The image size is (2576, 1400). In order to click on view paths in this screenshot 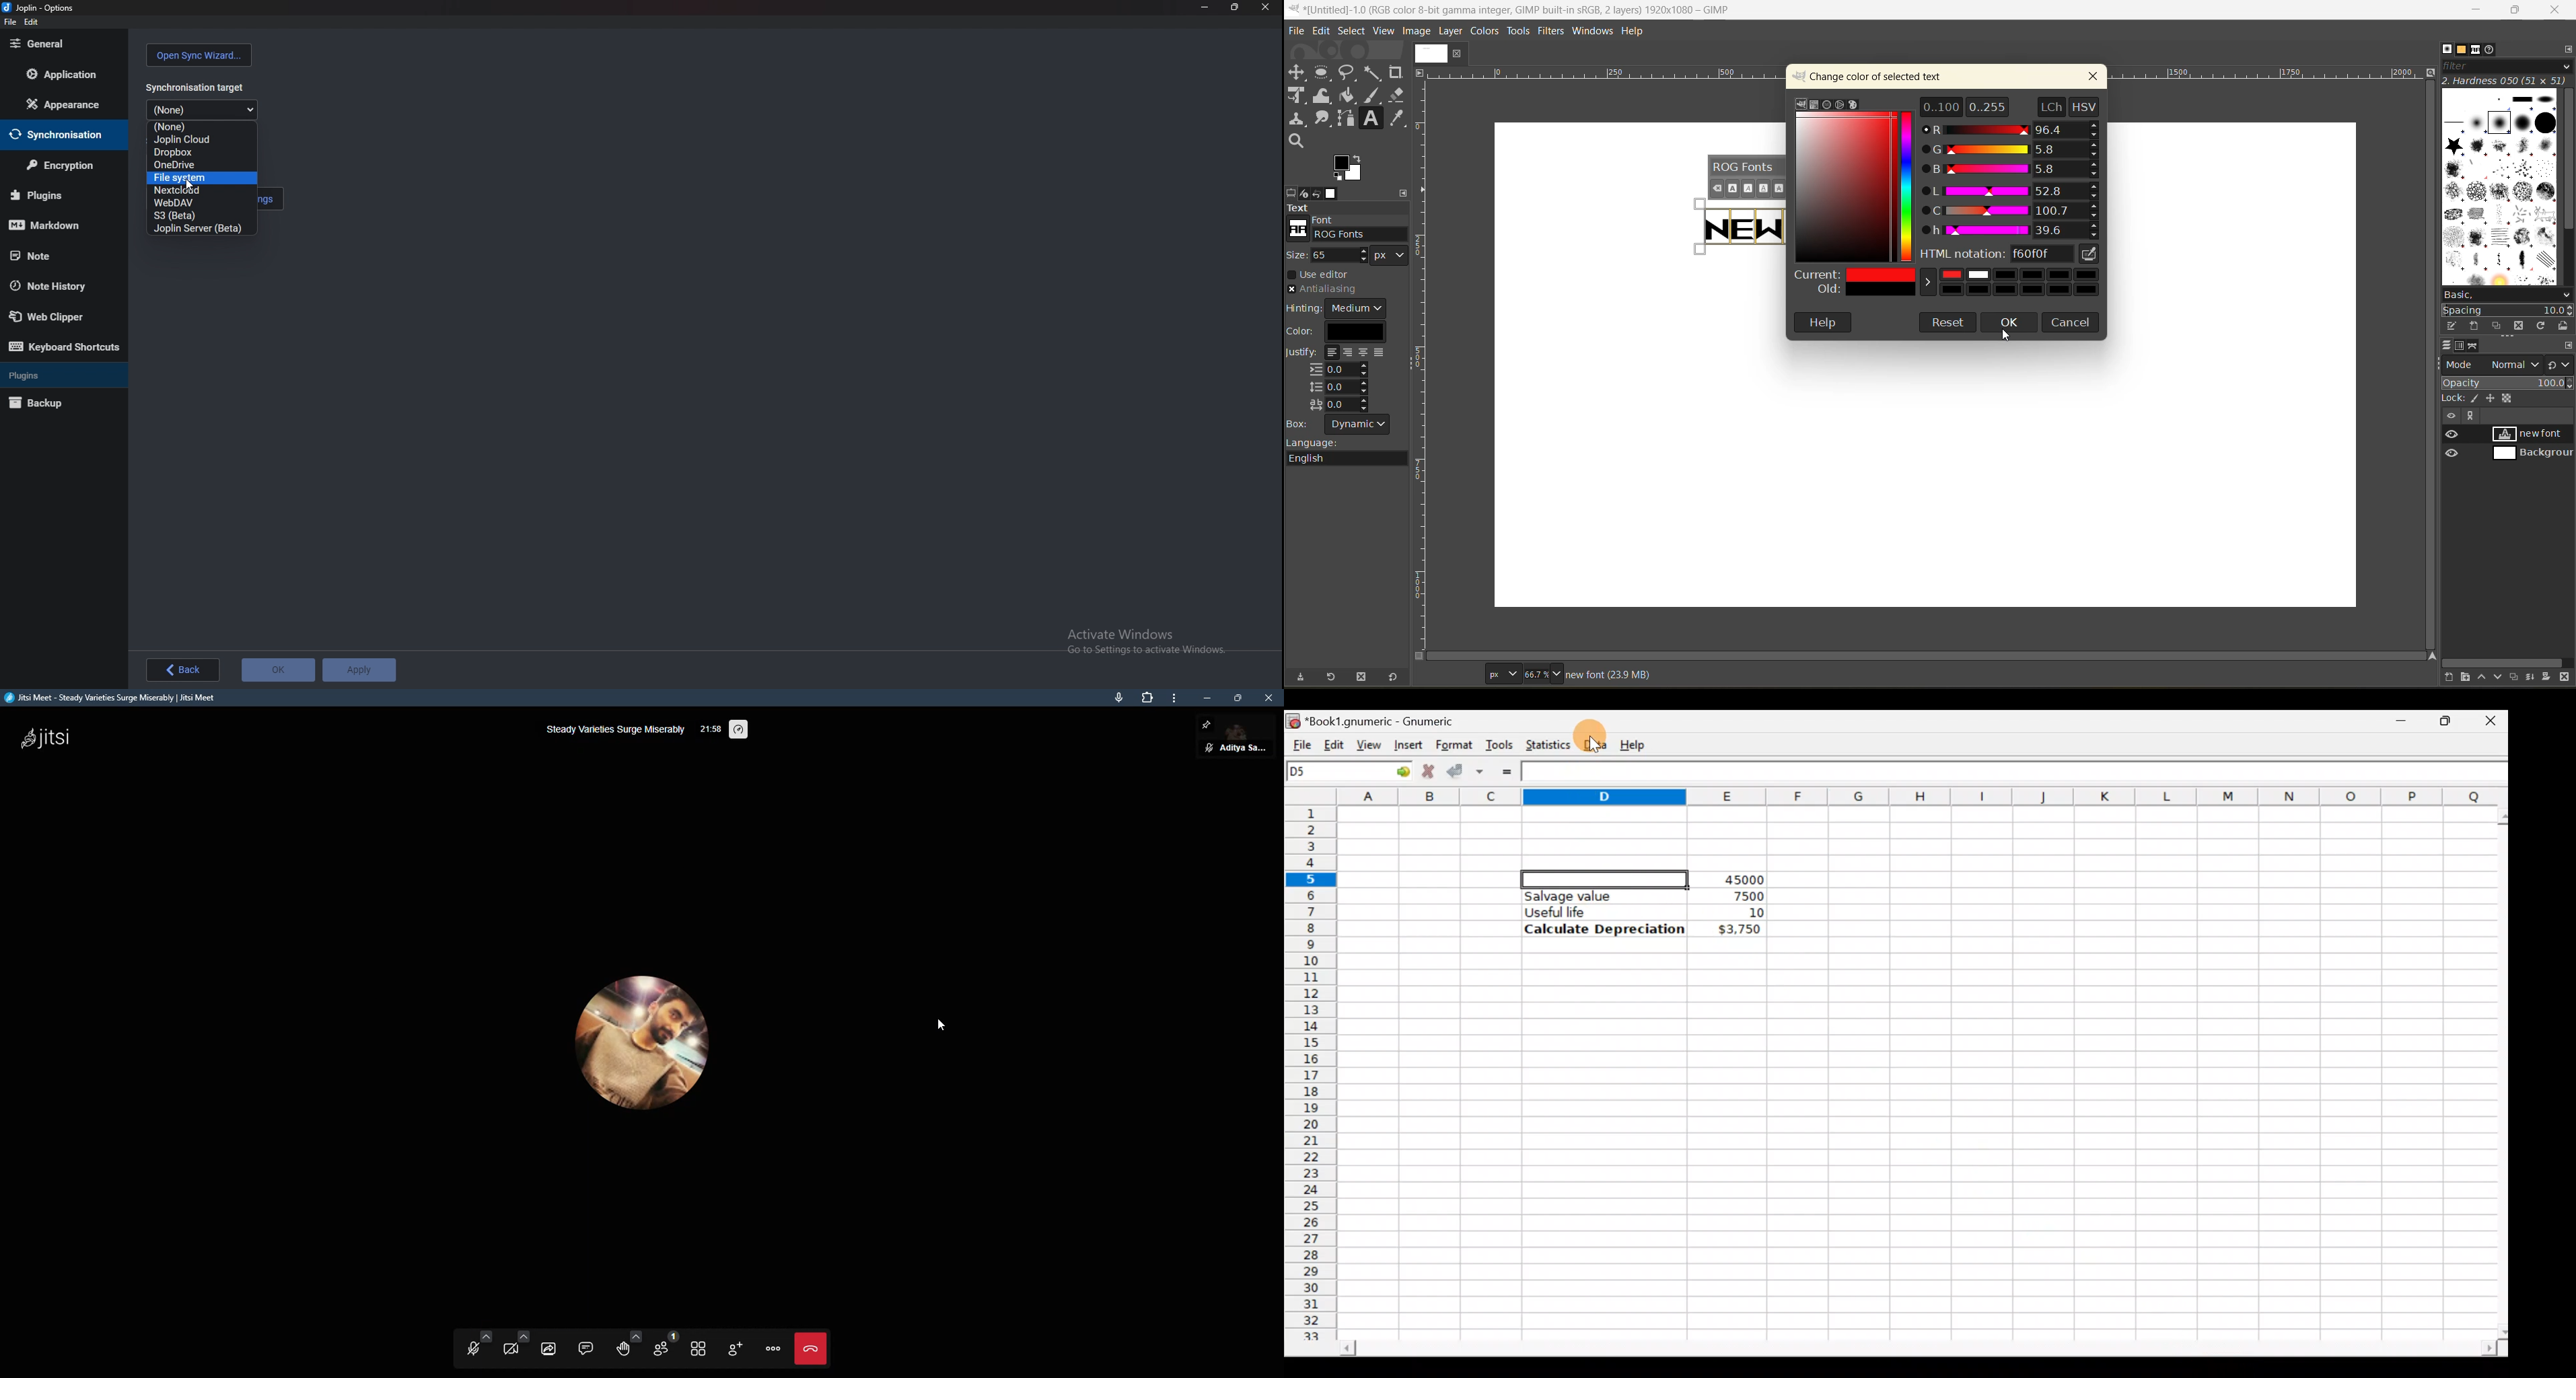, I will do `click(2470, 416)`.